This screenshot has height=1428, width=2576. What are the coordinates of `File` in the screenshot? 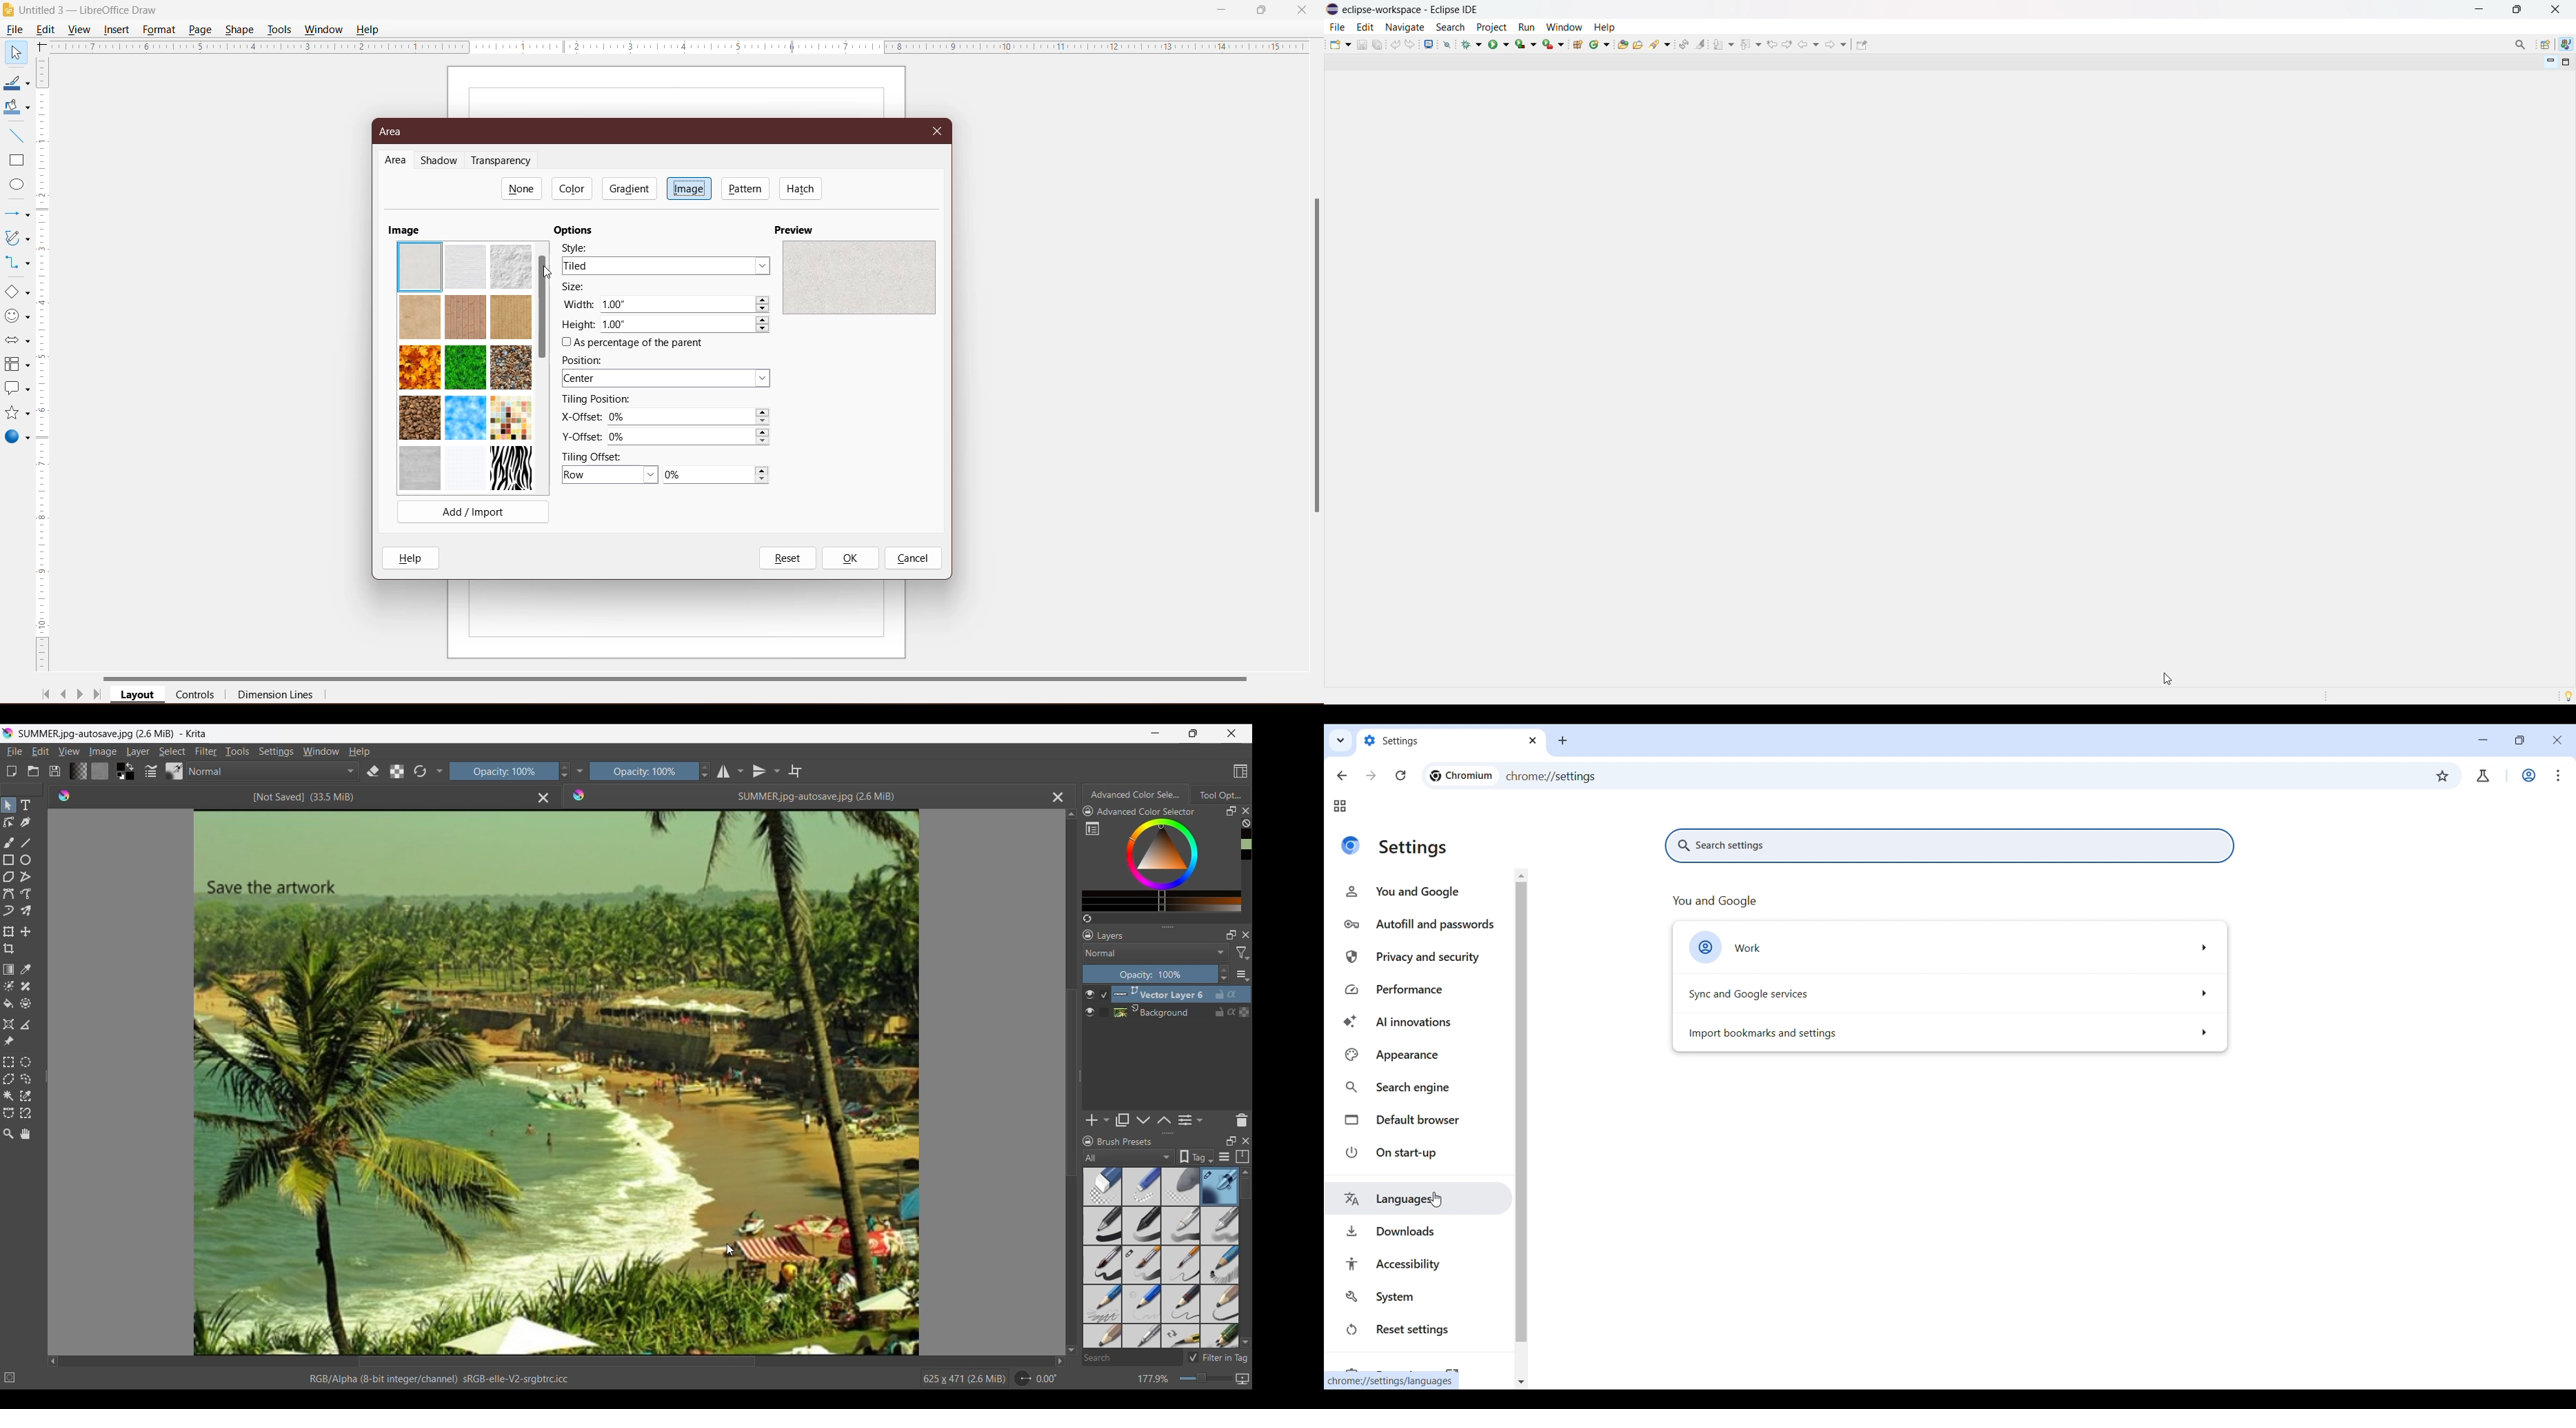 It's located at (14, 30).